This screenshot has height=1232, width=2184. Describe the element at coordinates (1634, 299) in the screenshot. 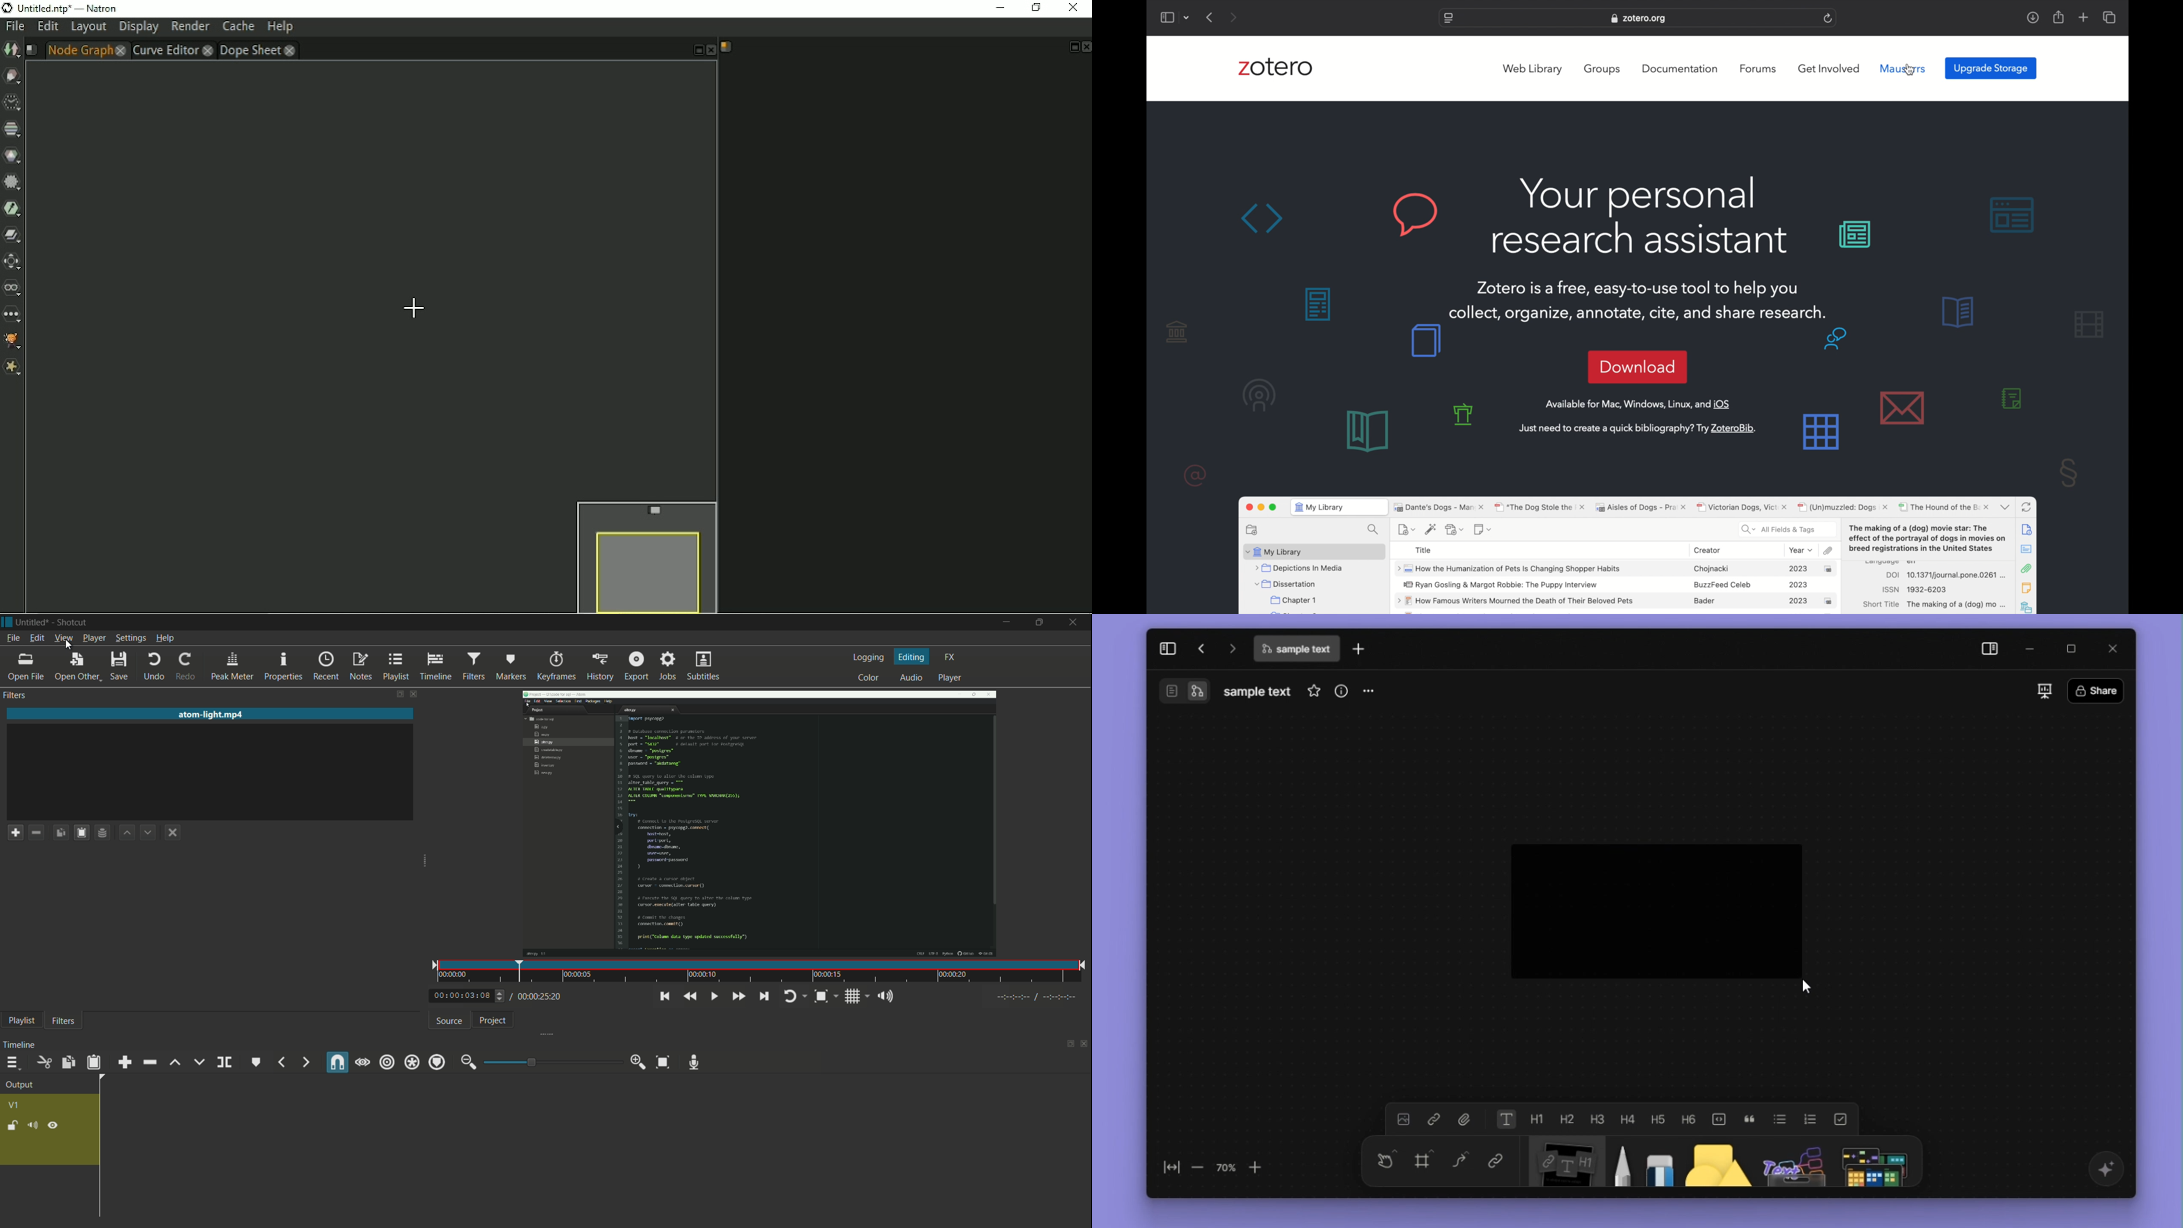

I see `Zotero is a free, easy-to-use tool to help you
collect, organize, annotate, cite, and share research.
_— §` at that location.